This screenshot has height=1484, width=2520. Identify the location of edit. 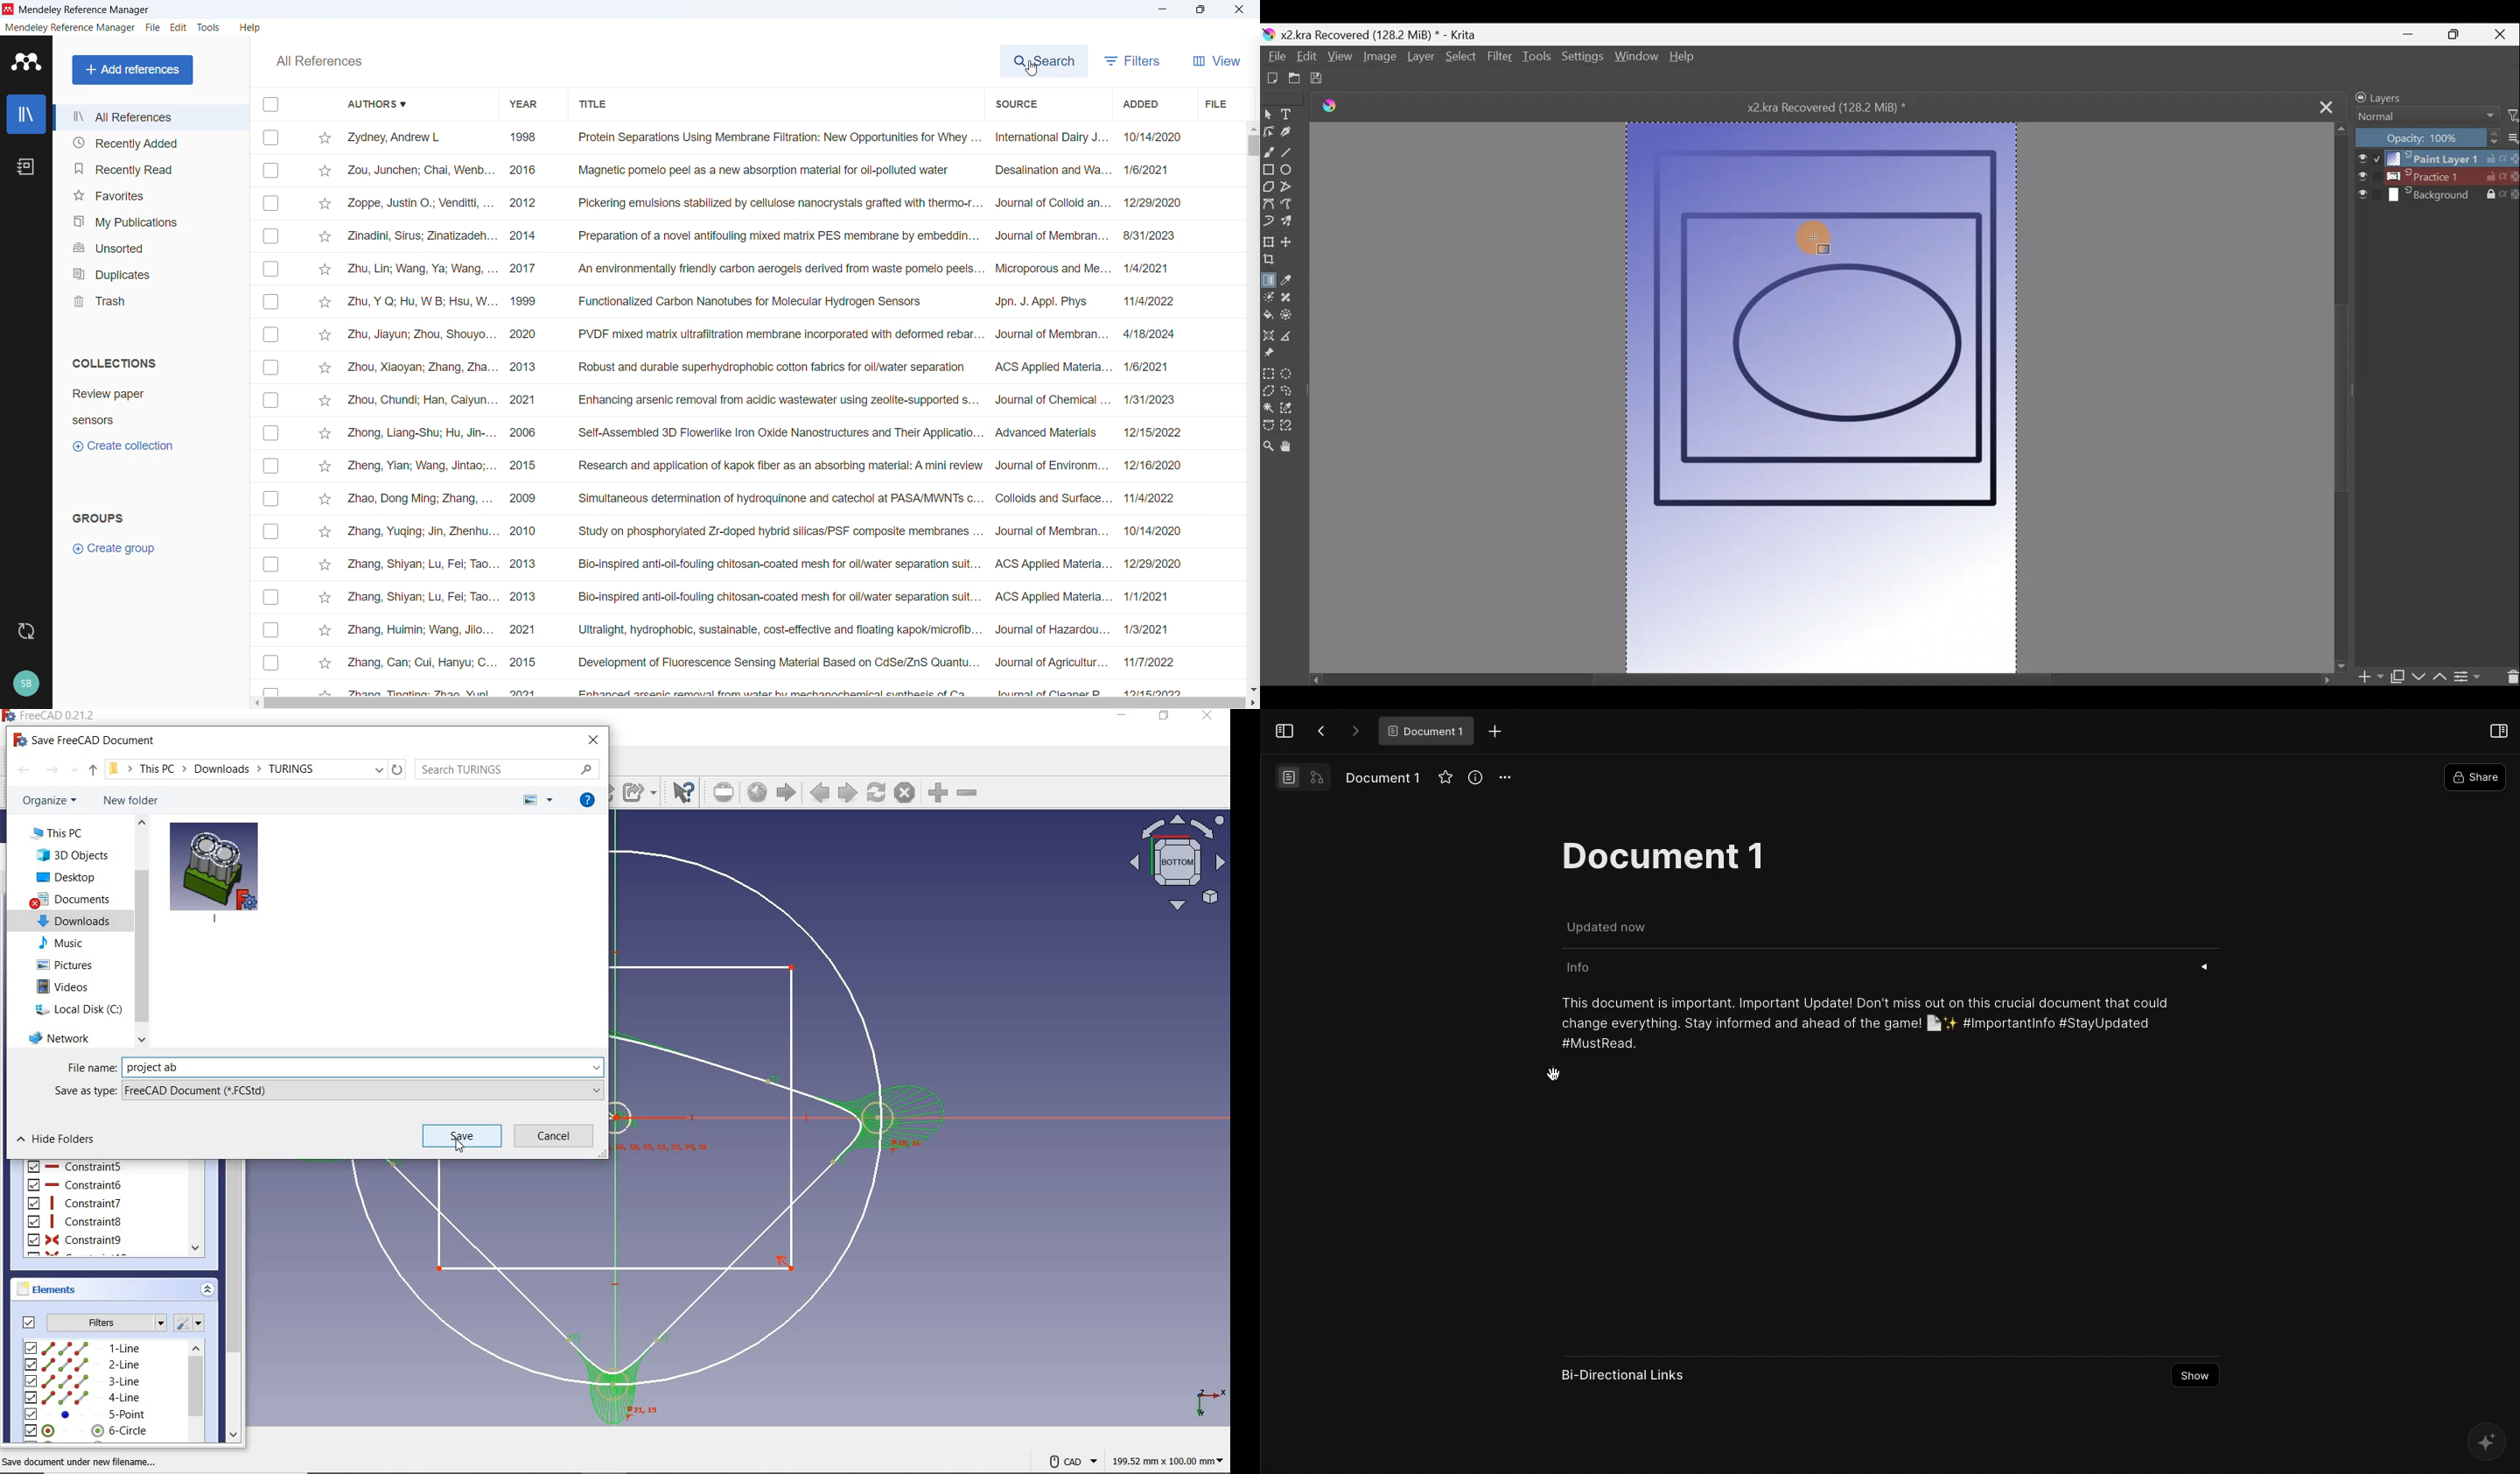
(178, 27).